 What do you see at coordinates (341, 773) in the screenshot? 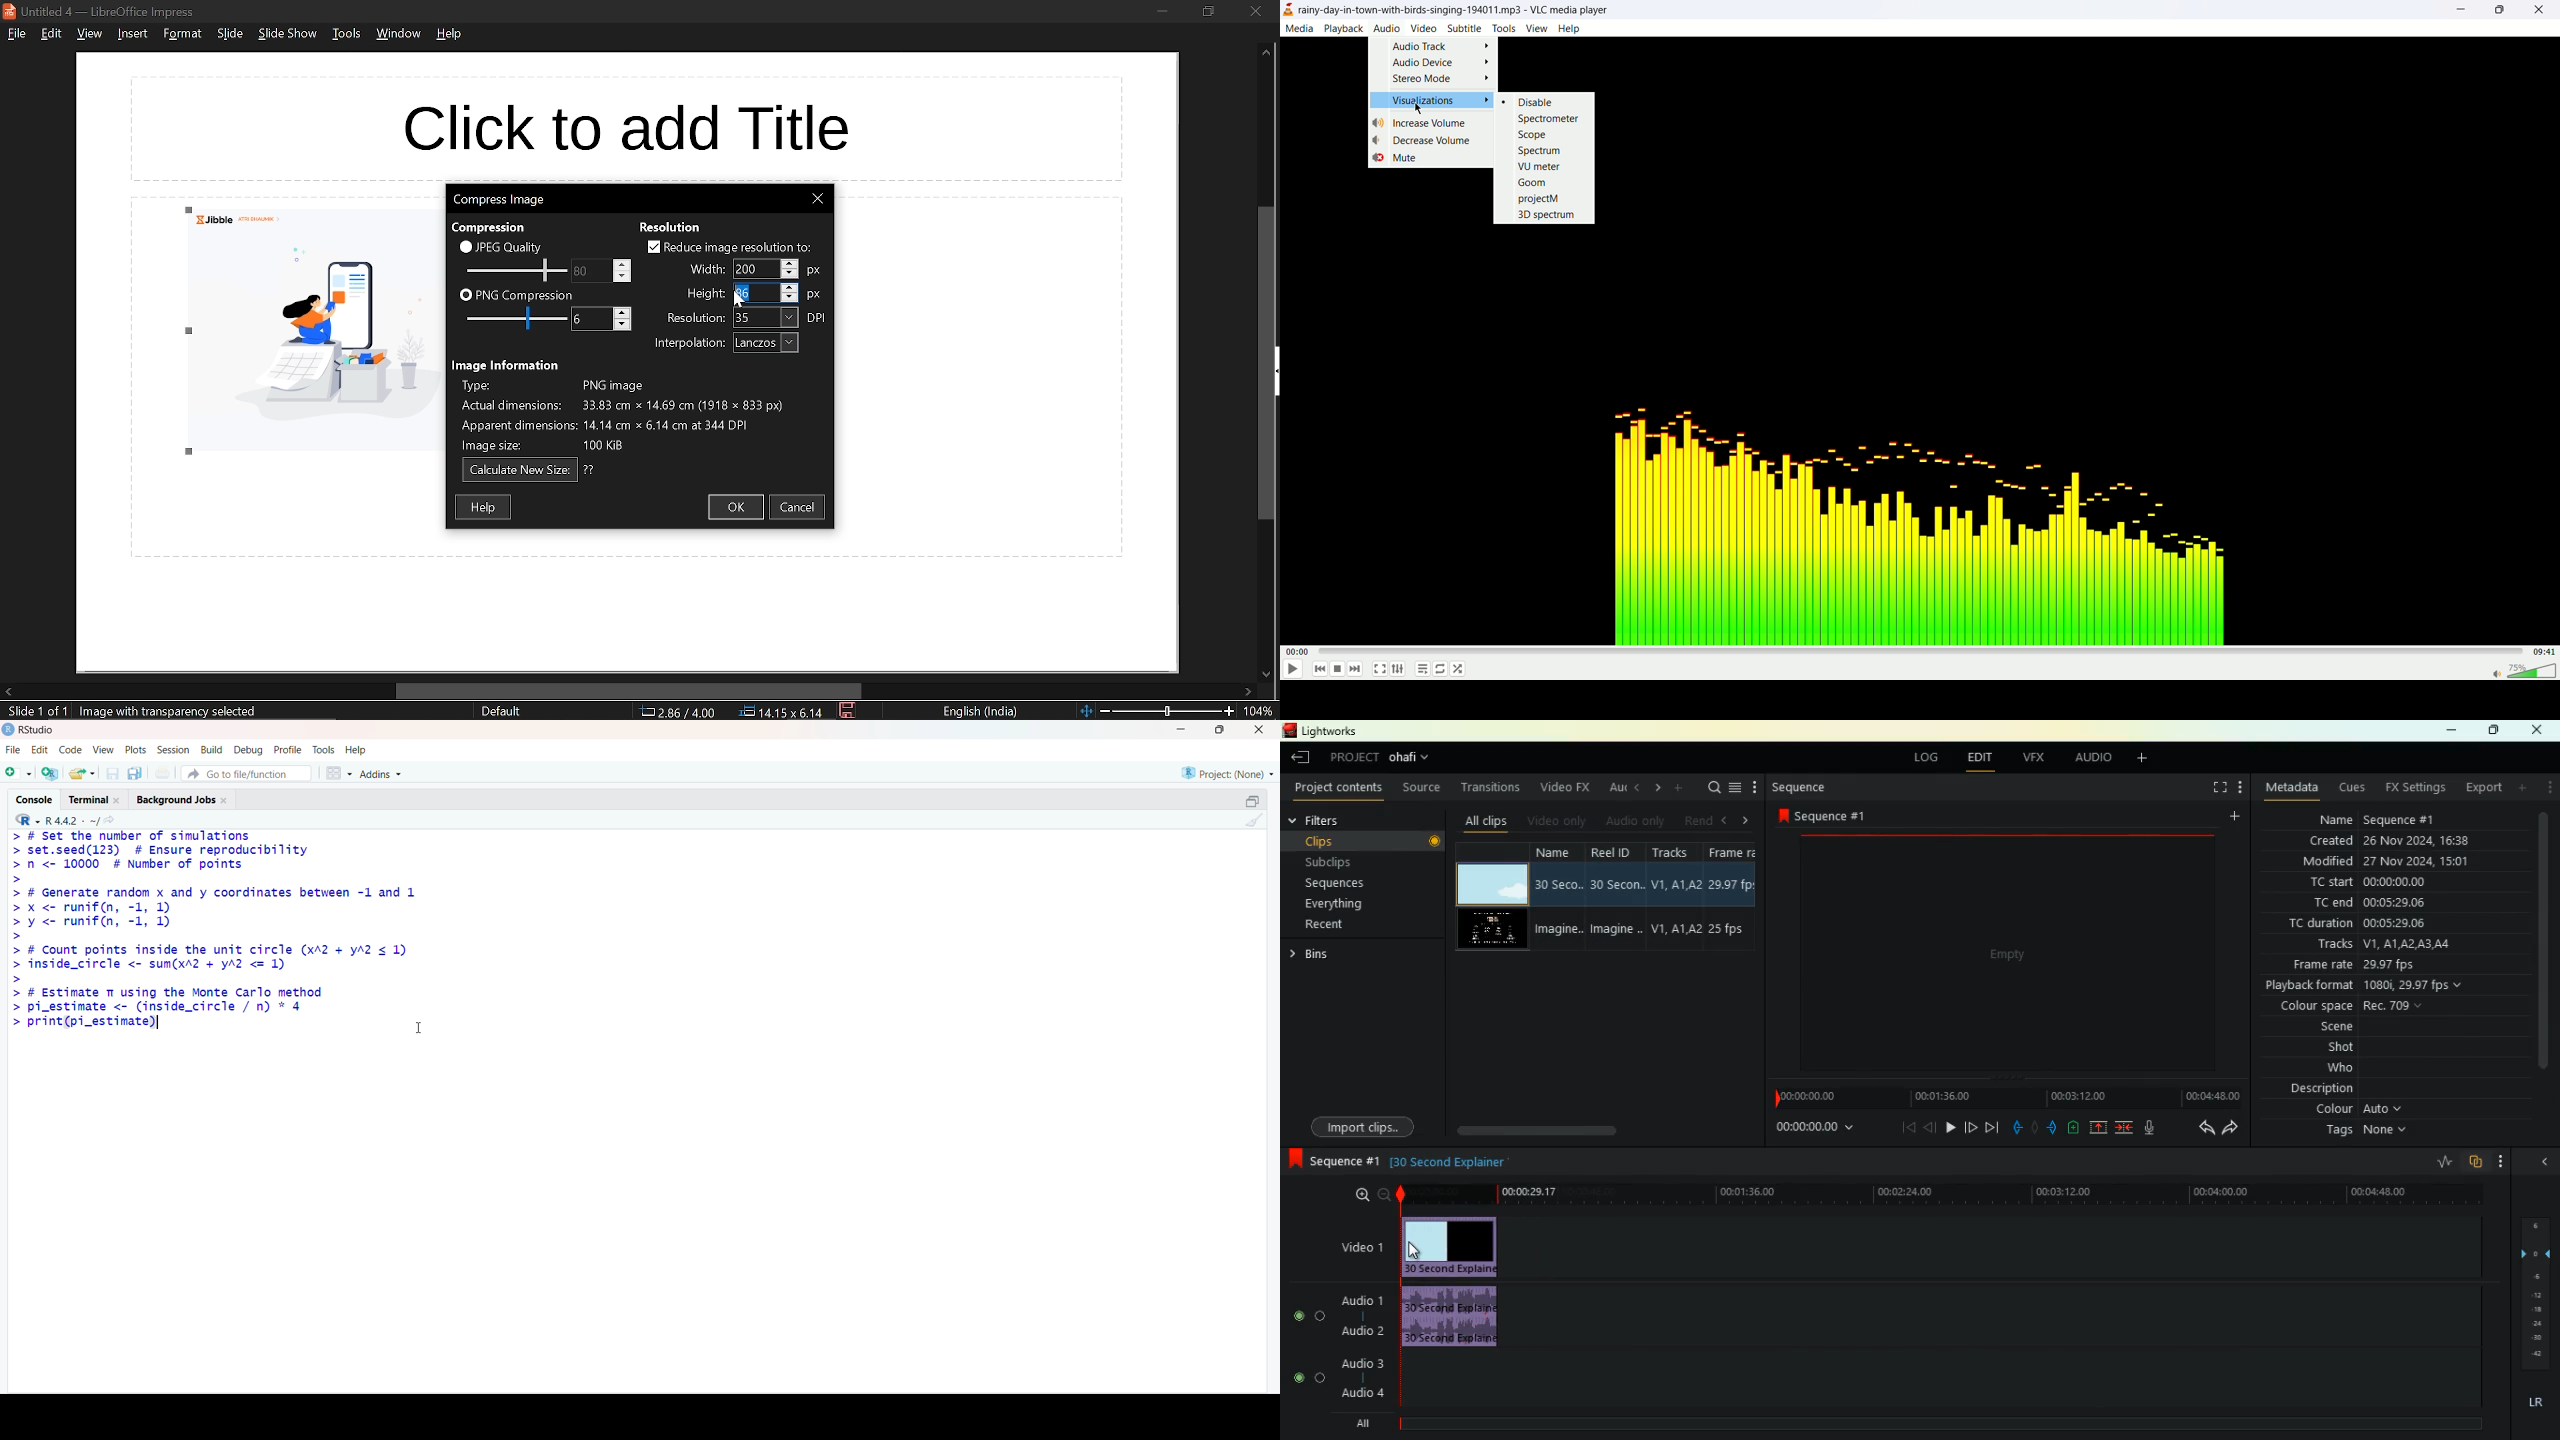
I see `Workspace panes` at bounding box center [341, 773].